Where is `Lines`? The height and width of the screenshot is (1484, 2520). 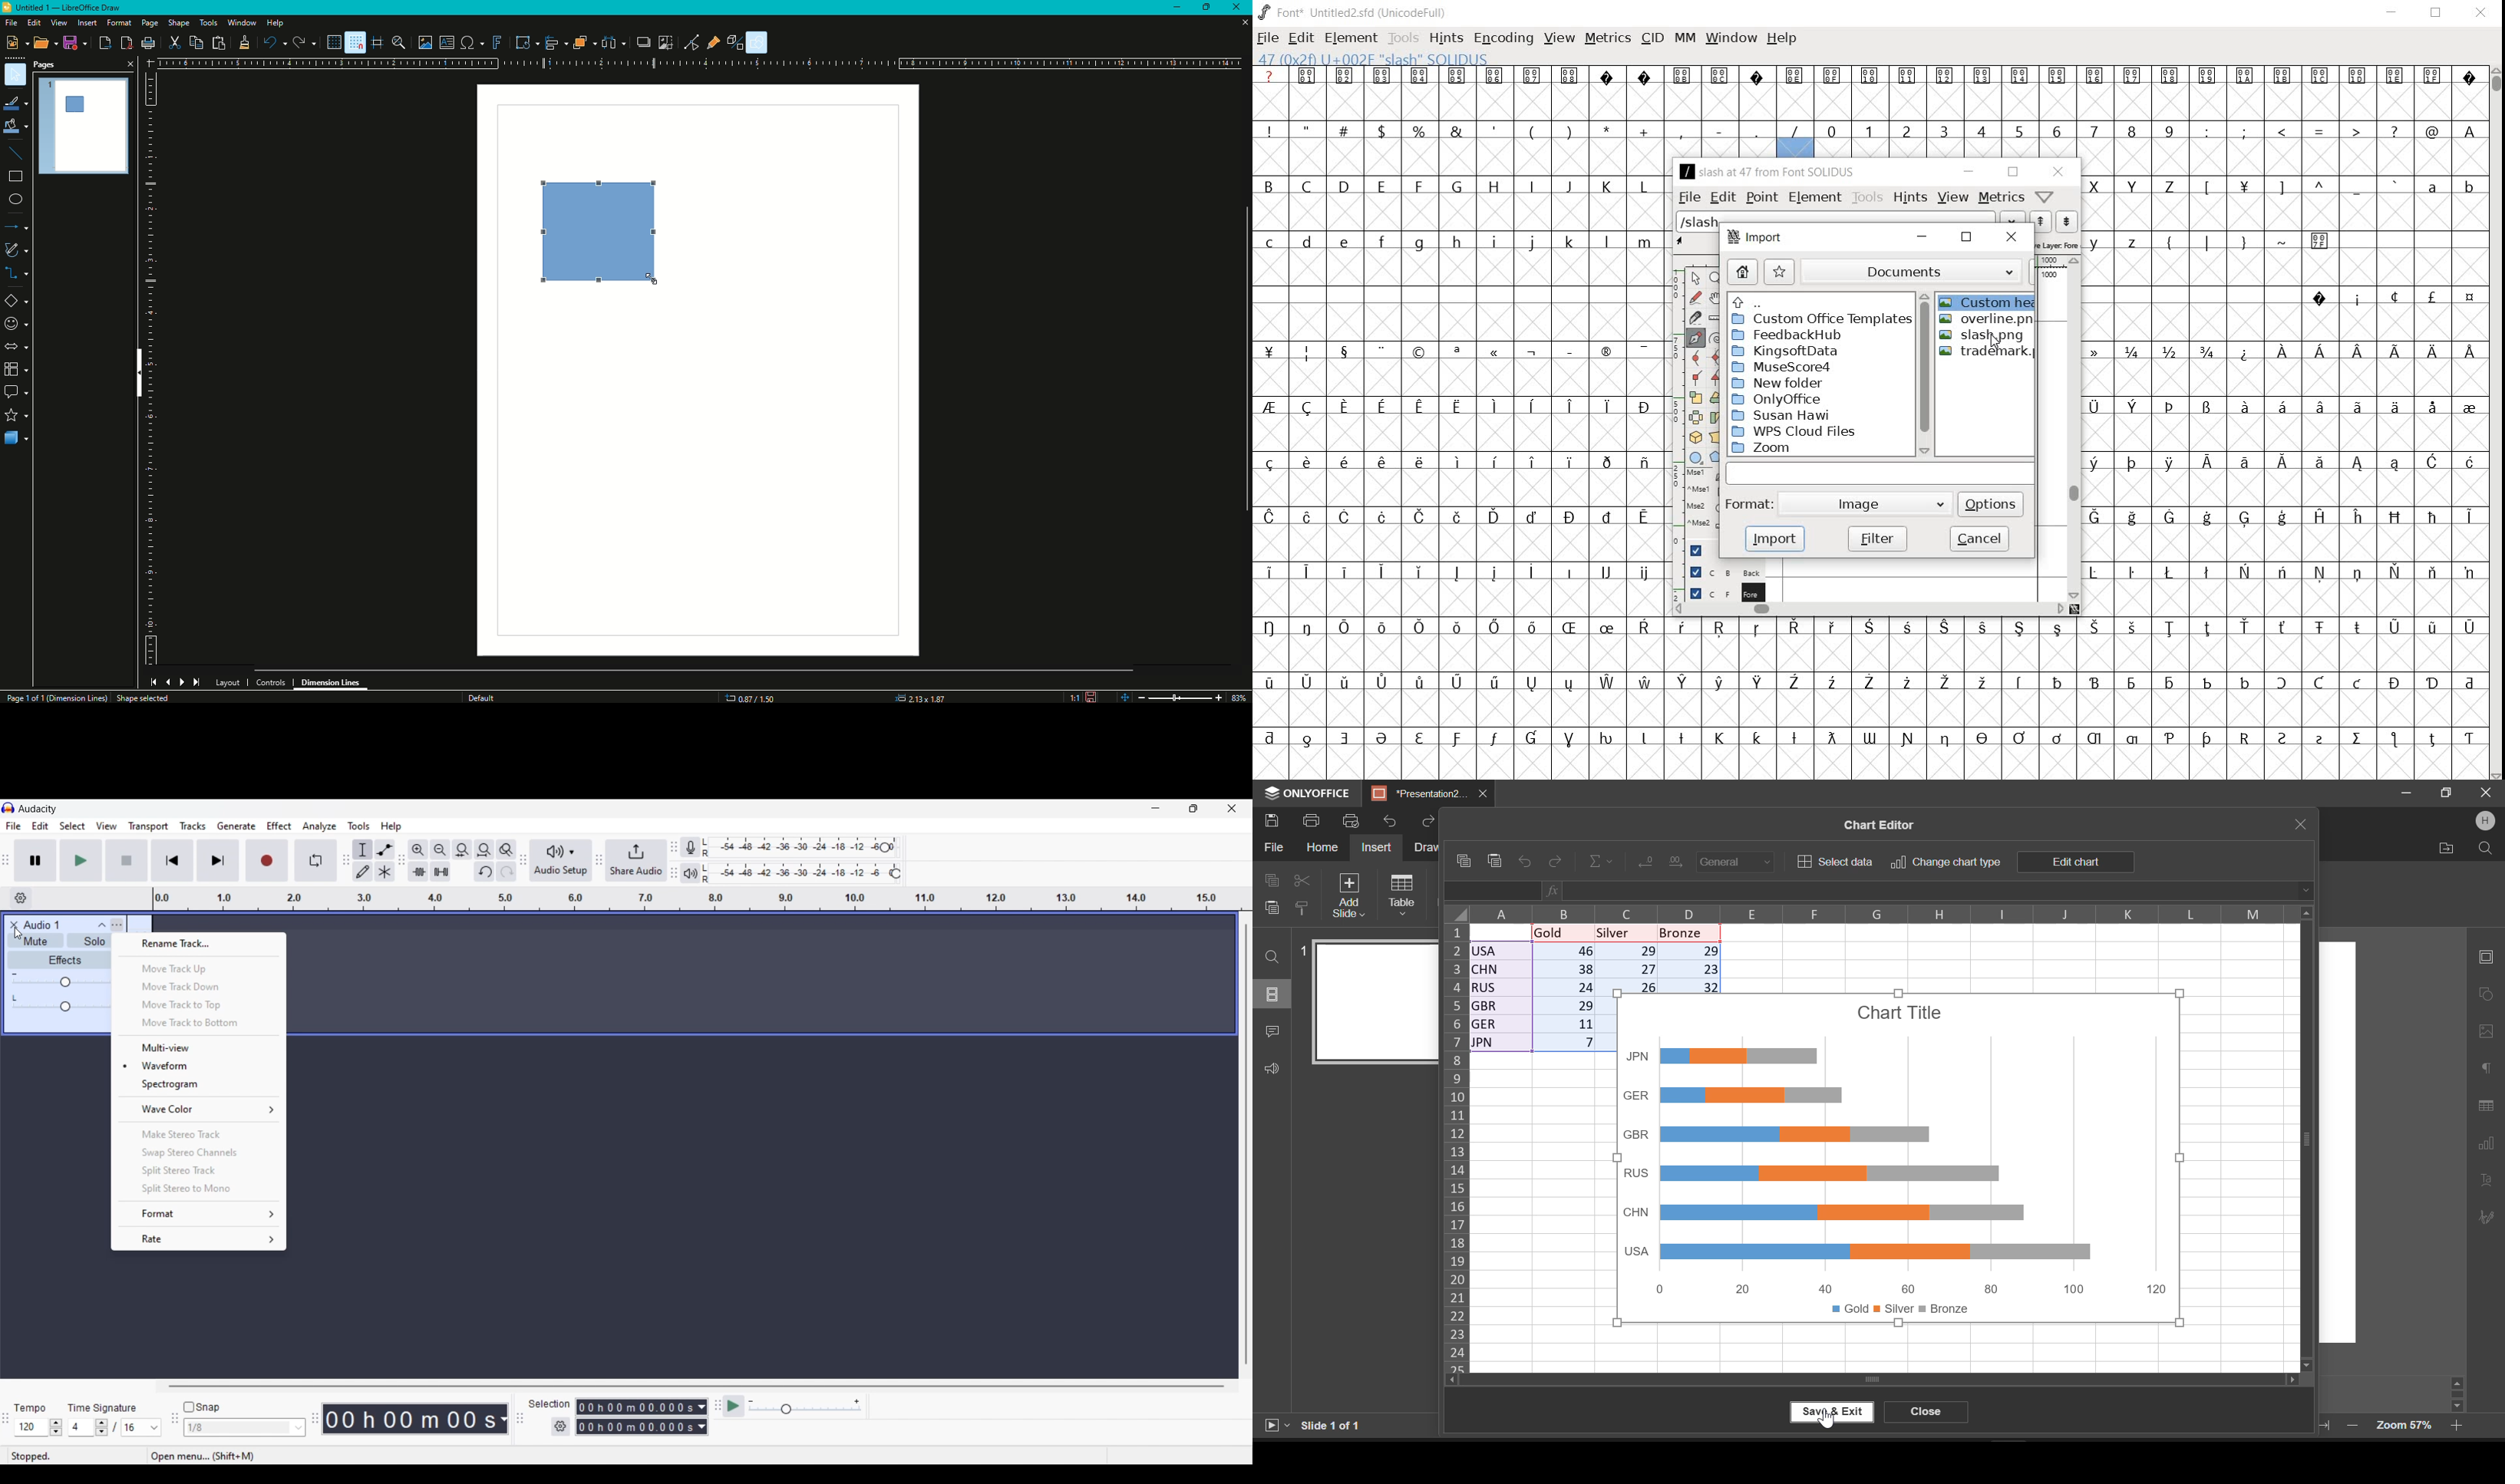
Lines is located at coordinates (16, 153).